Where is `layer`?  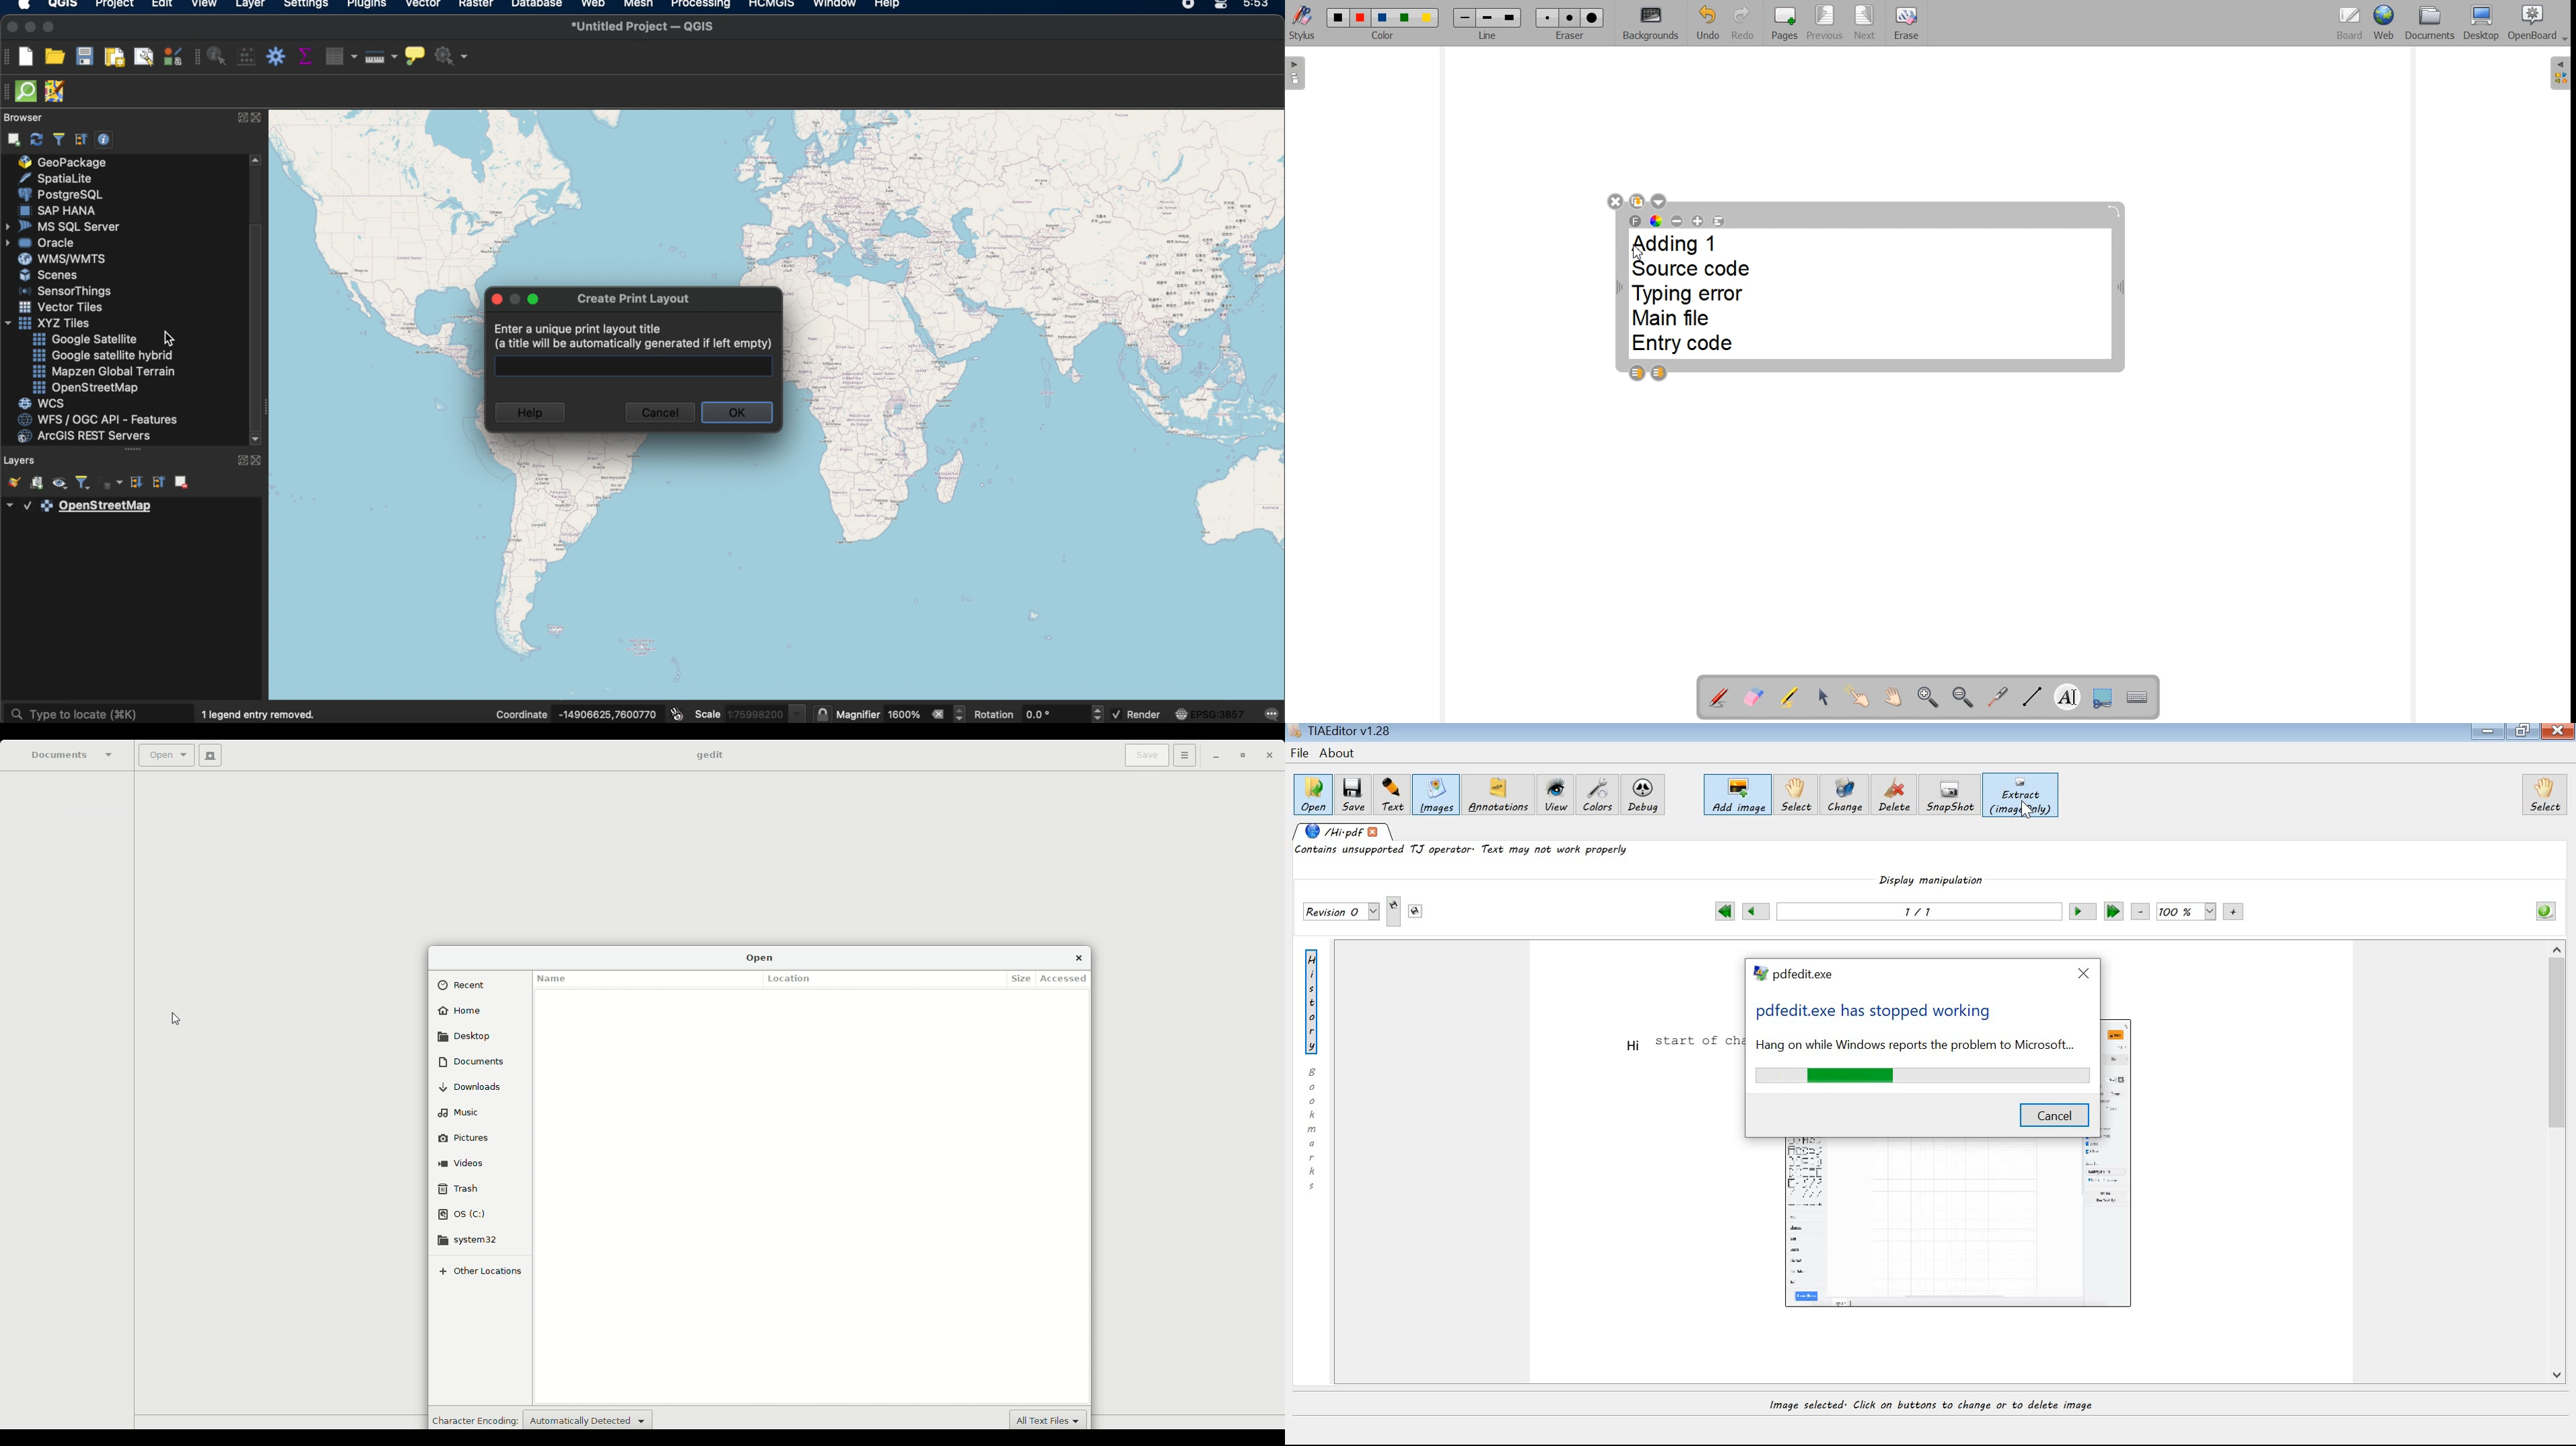
layer is located at coordinates (79, 508).